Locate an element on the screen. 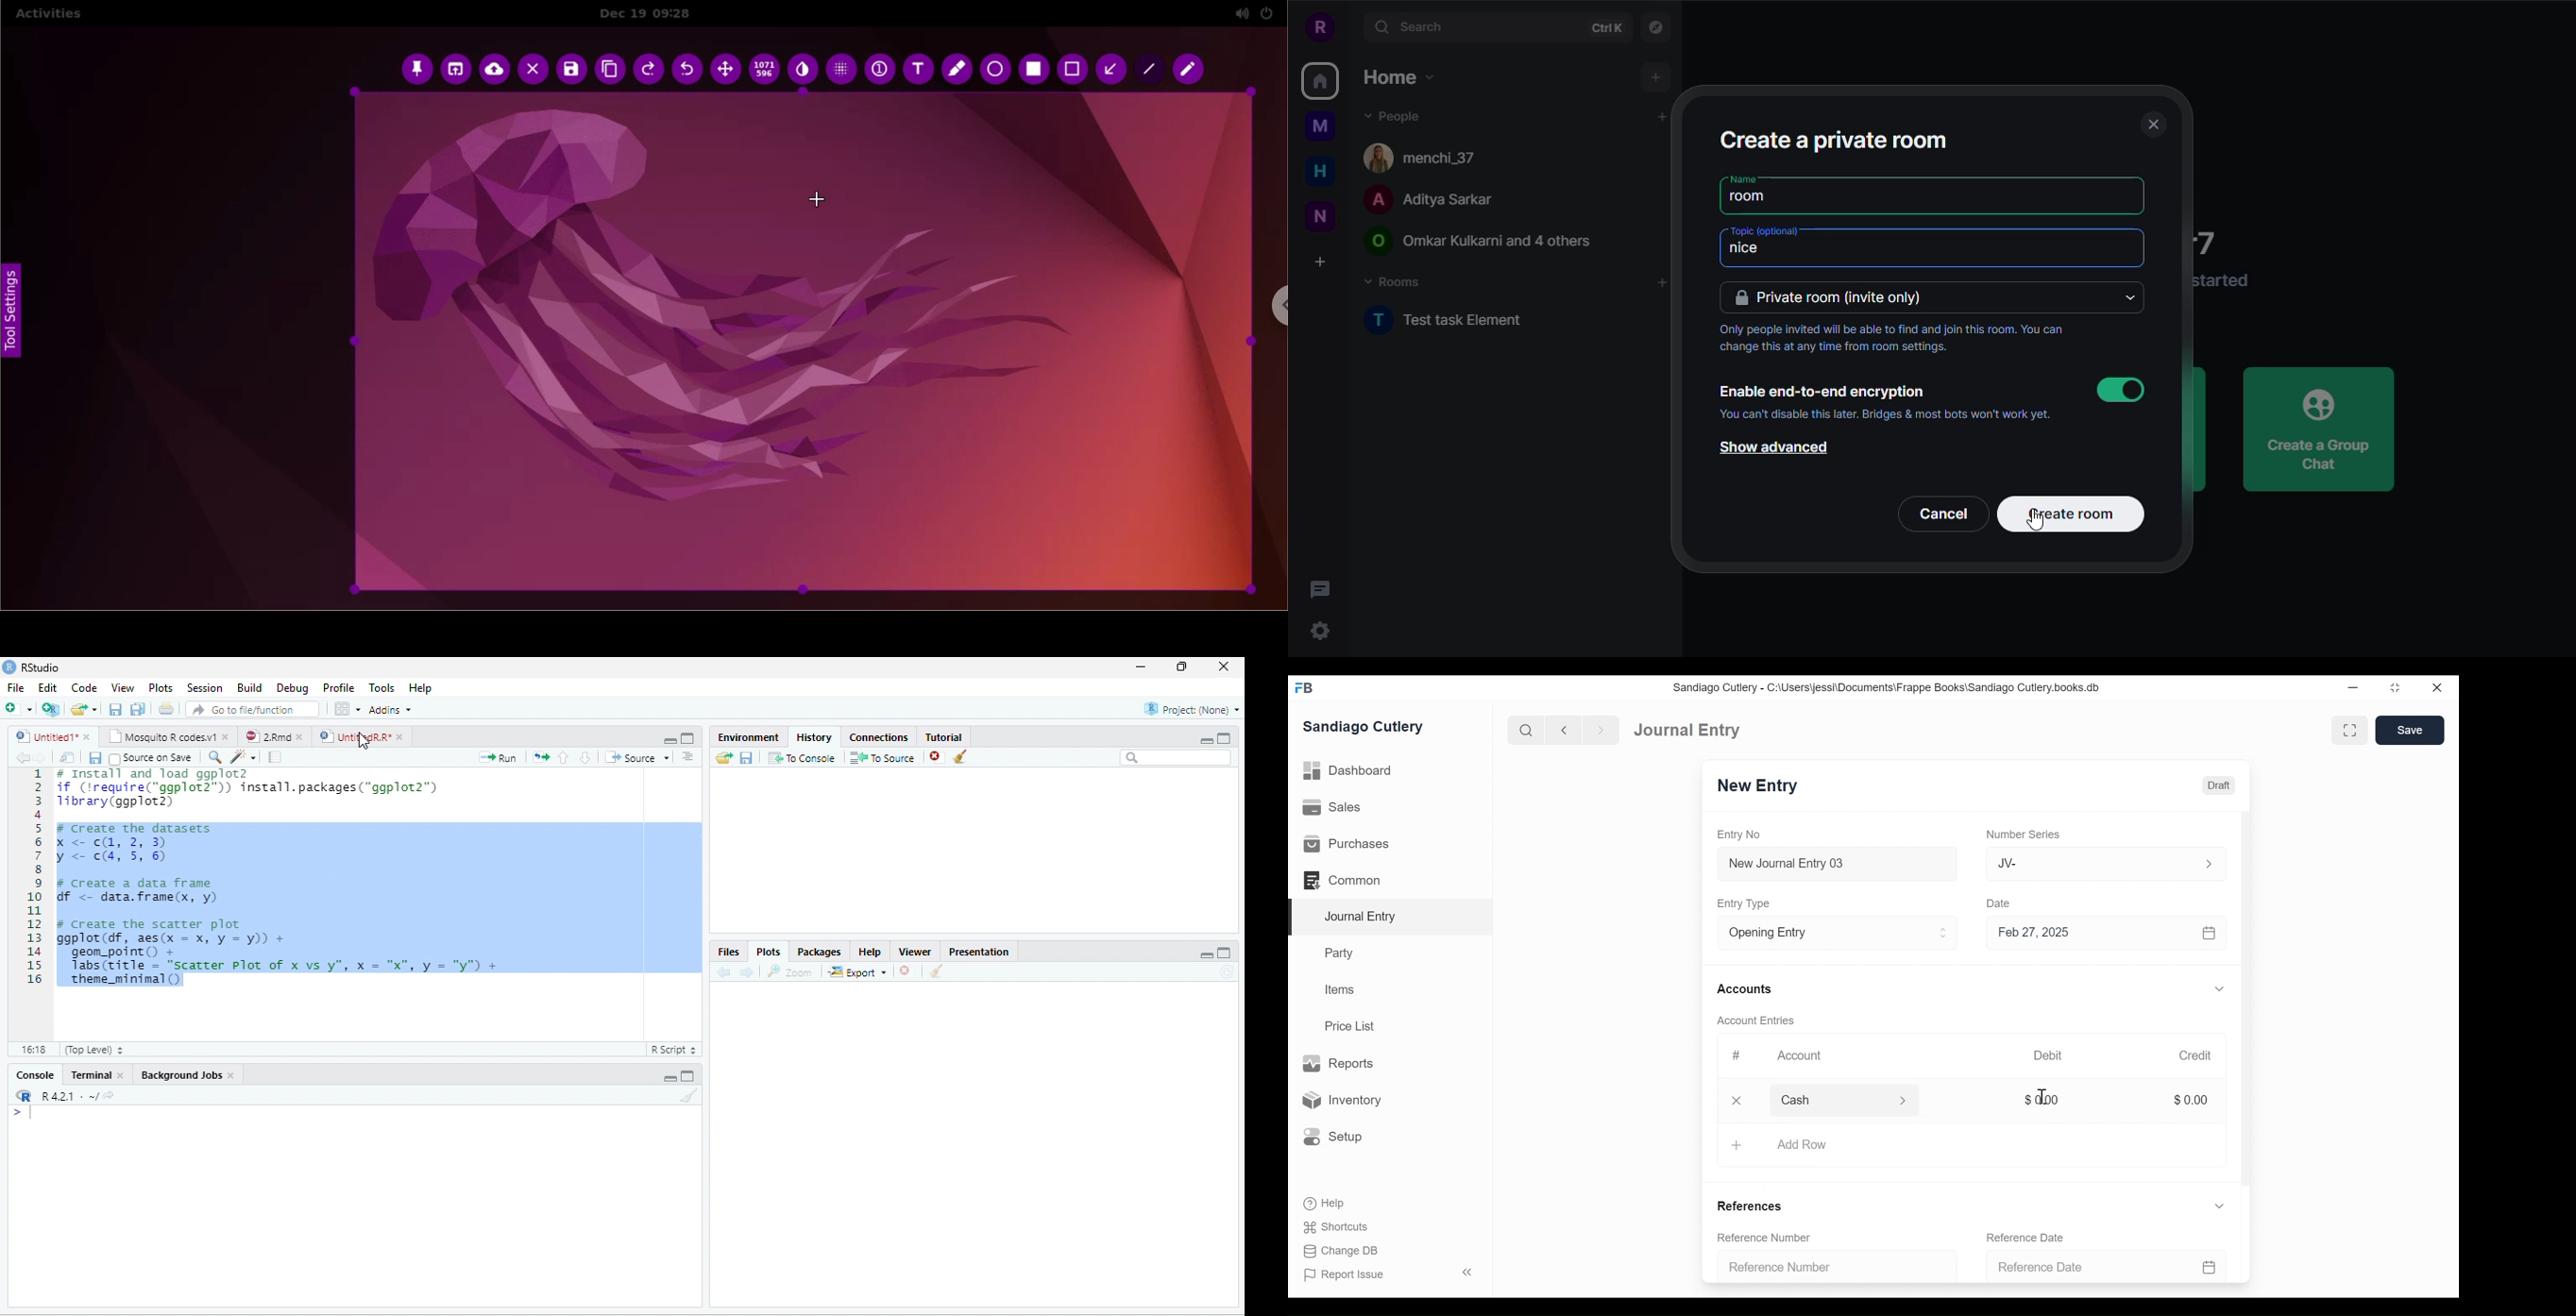 This screenshot has height=1316, width=2576. Reference Date is located at coordinates (2029, 1237).